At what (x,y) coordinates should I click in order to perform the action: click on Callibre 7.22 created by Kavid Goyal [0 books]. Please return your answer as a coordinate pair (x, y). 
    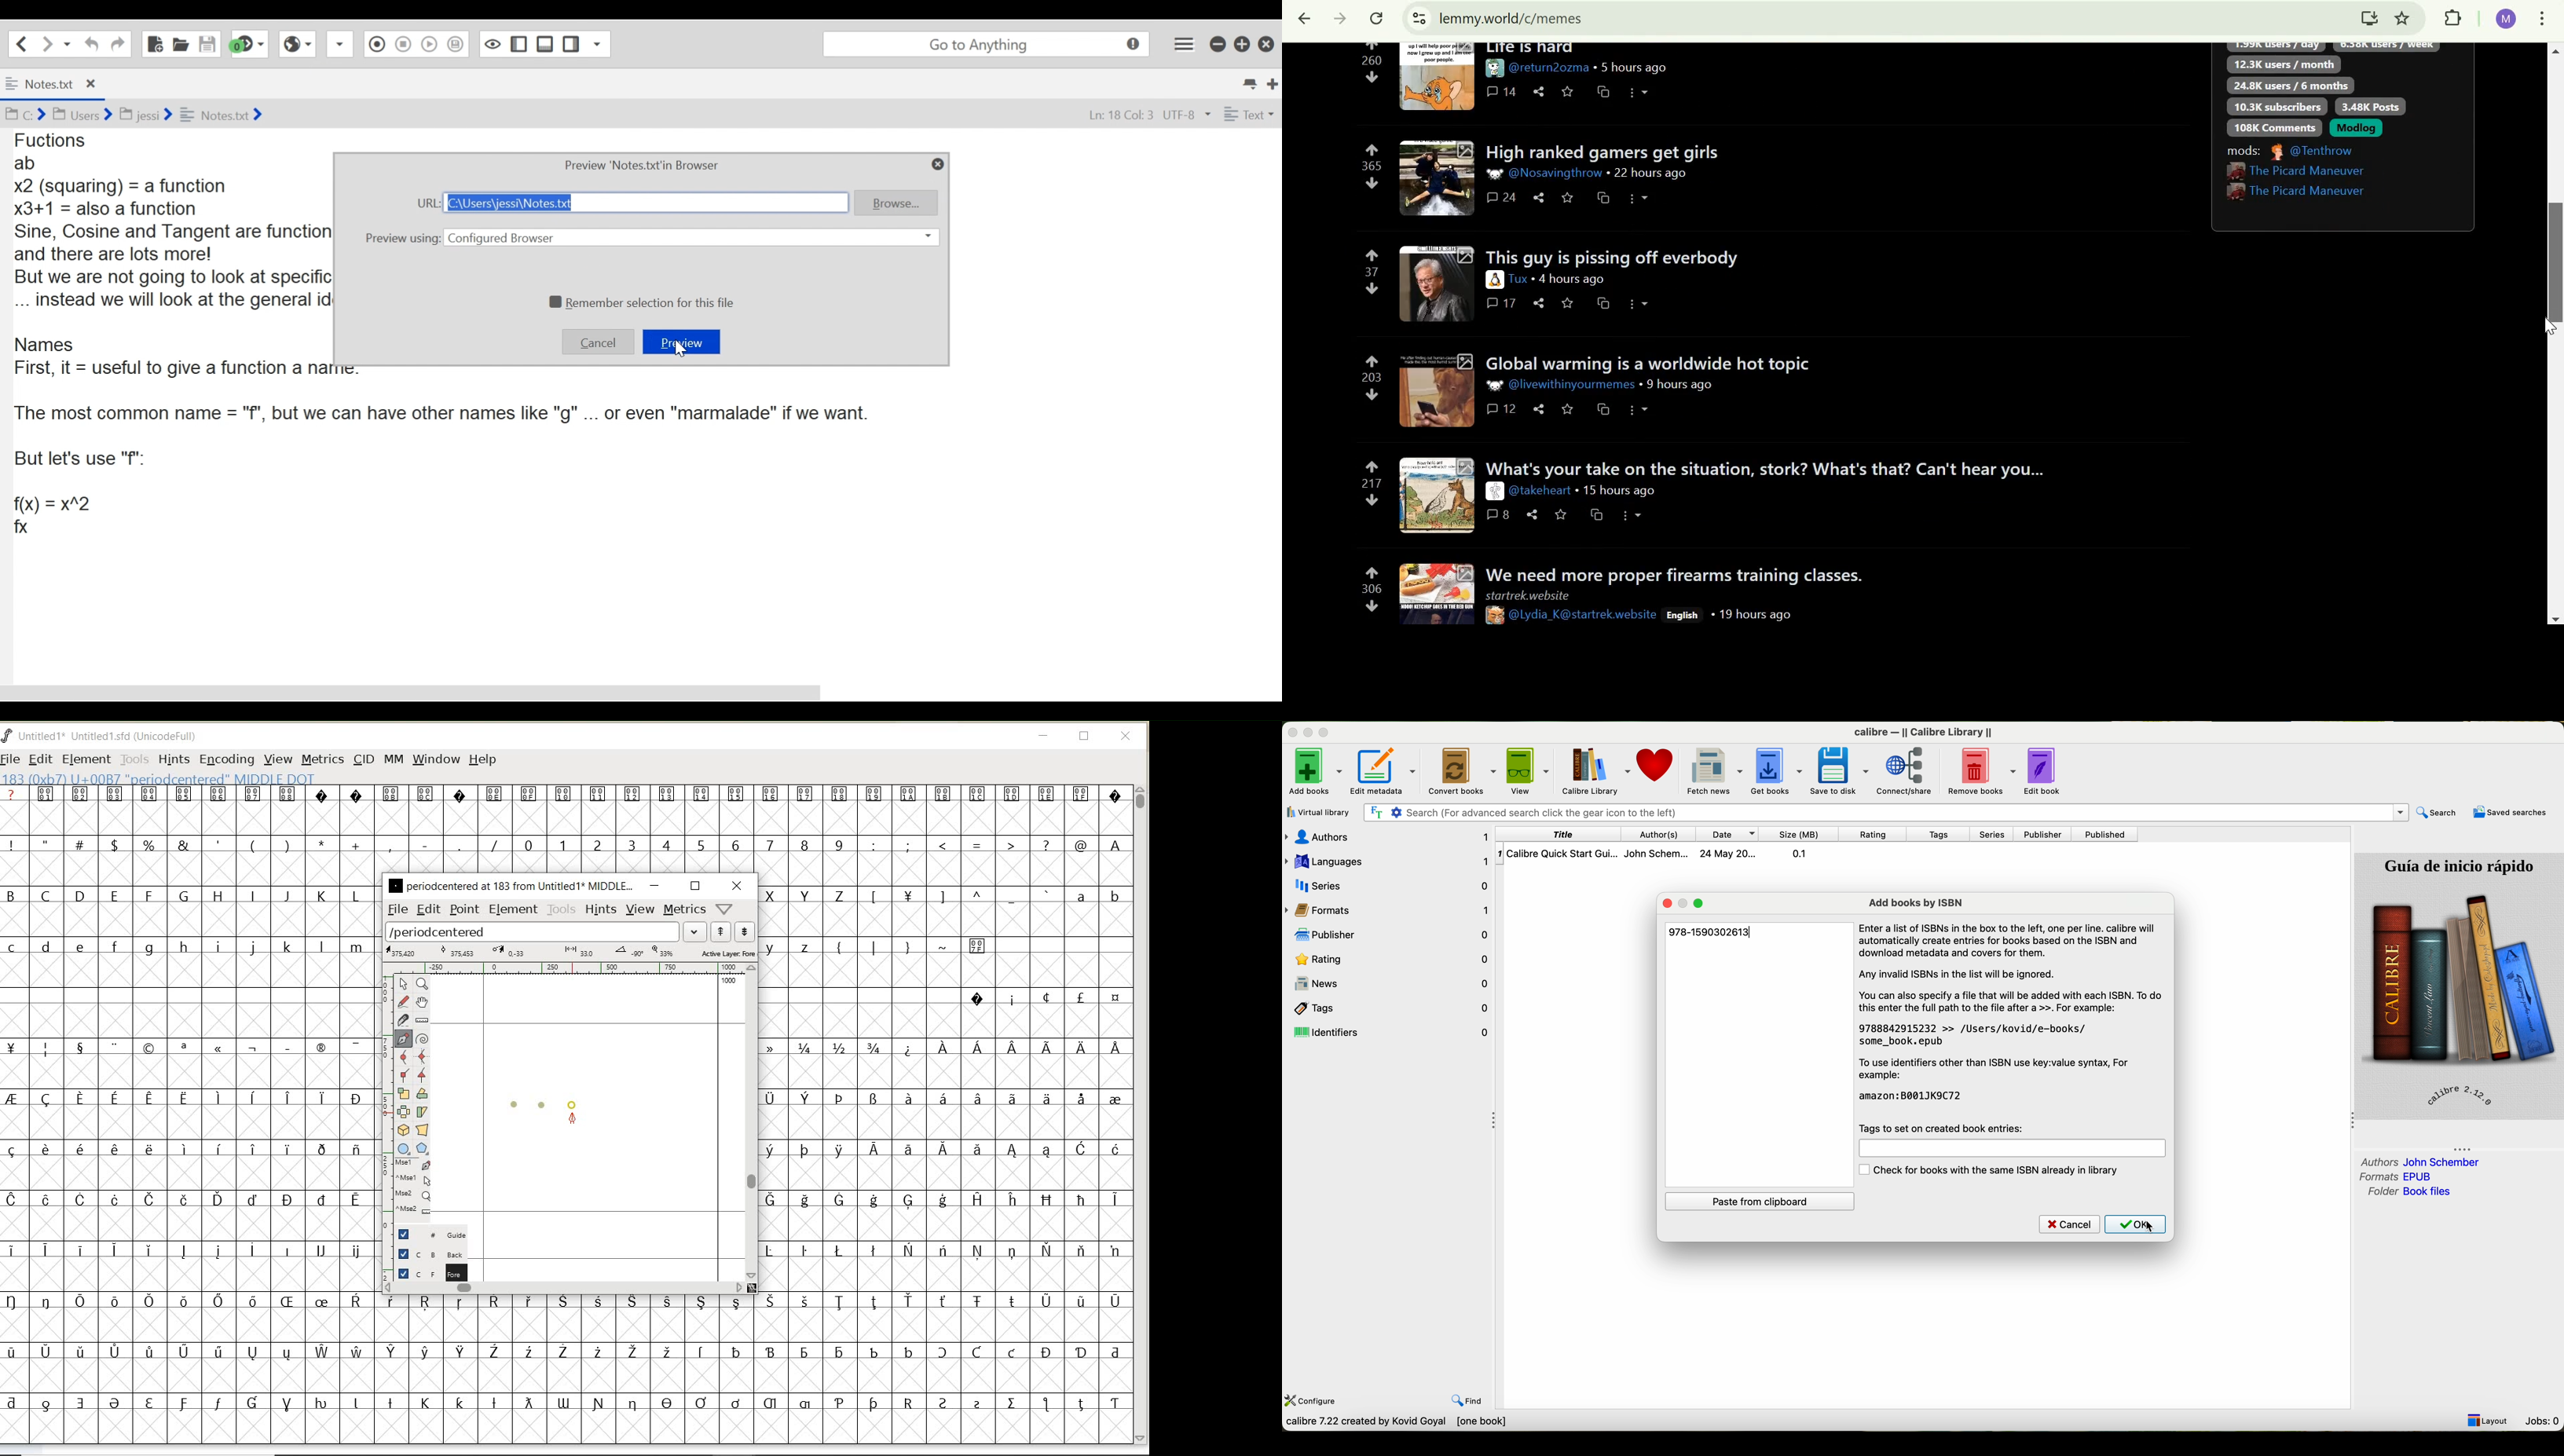
    Looking at the image, I should click on (1401, 1423).